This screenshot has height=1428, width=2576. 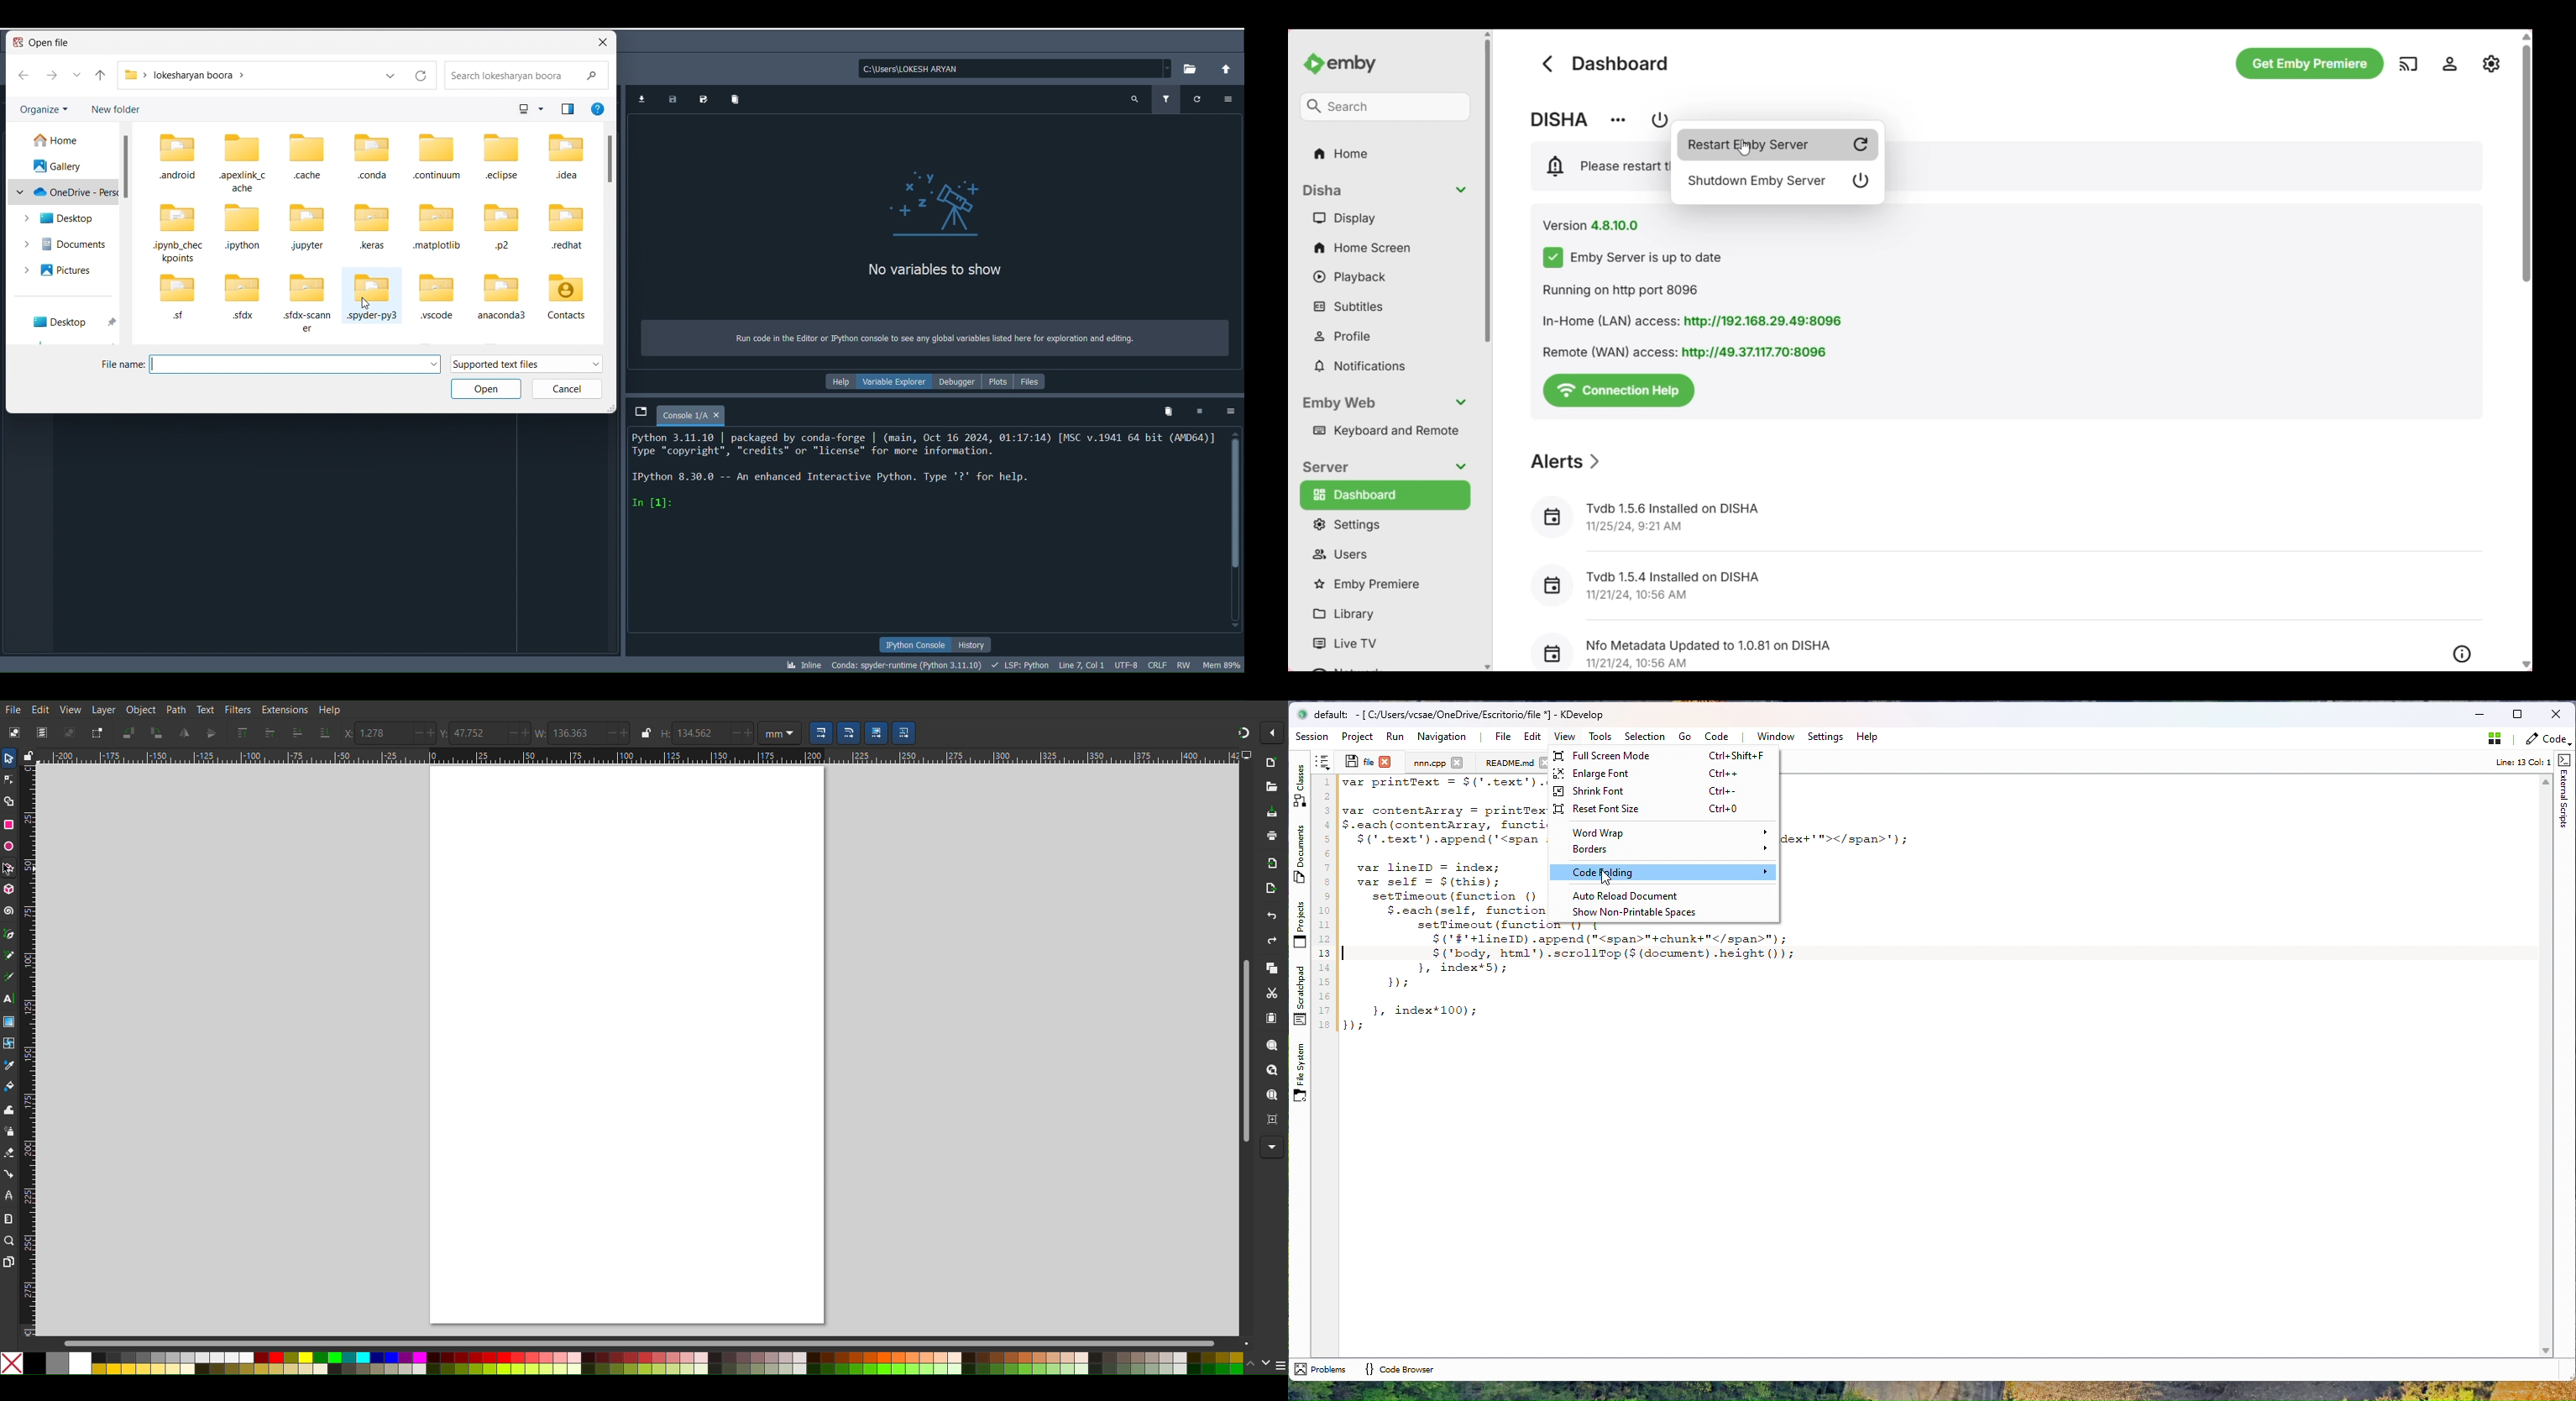 I want to click on Change to parent directory, so click(x=1229, y=69).